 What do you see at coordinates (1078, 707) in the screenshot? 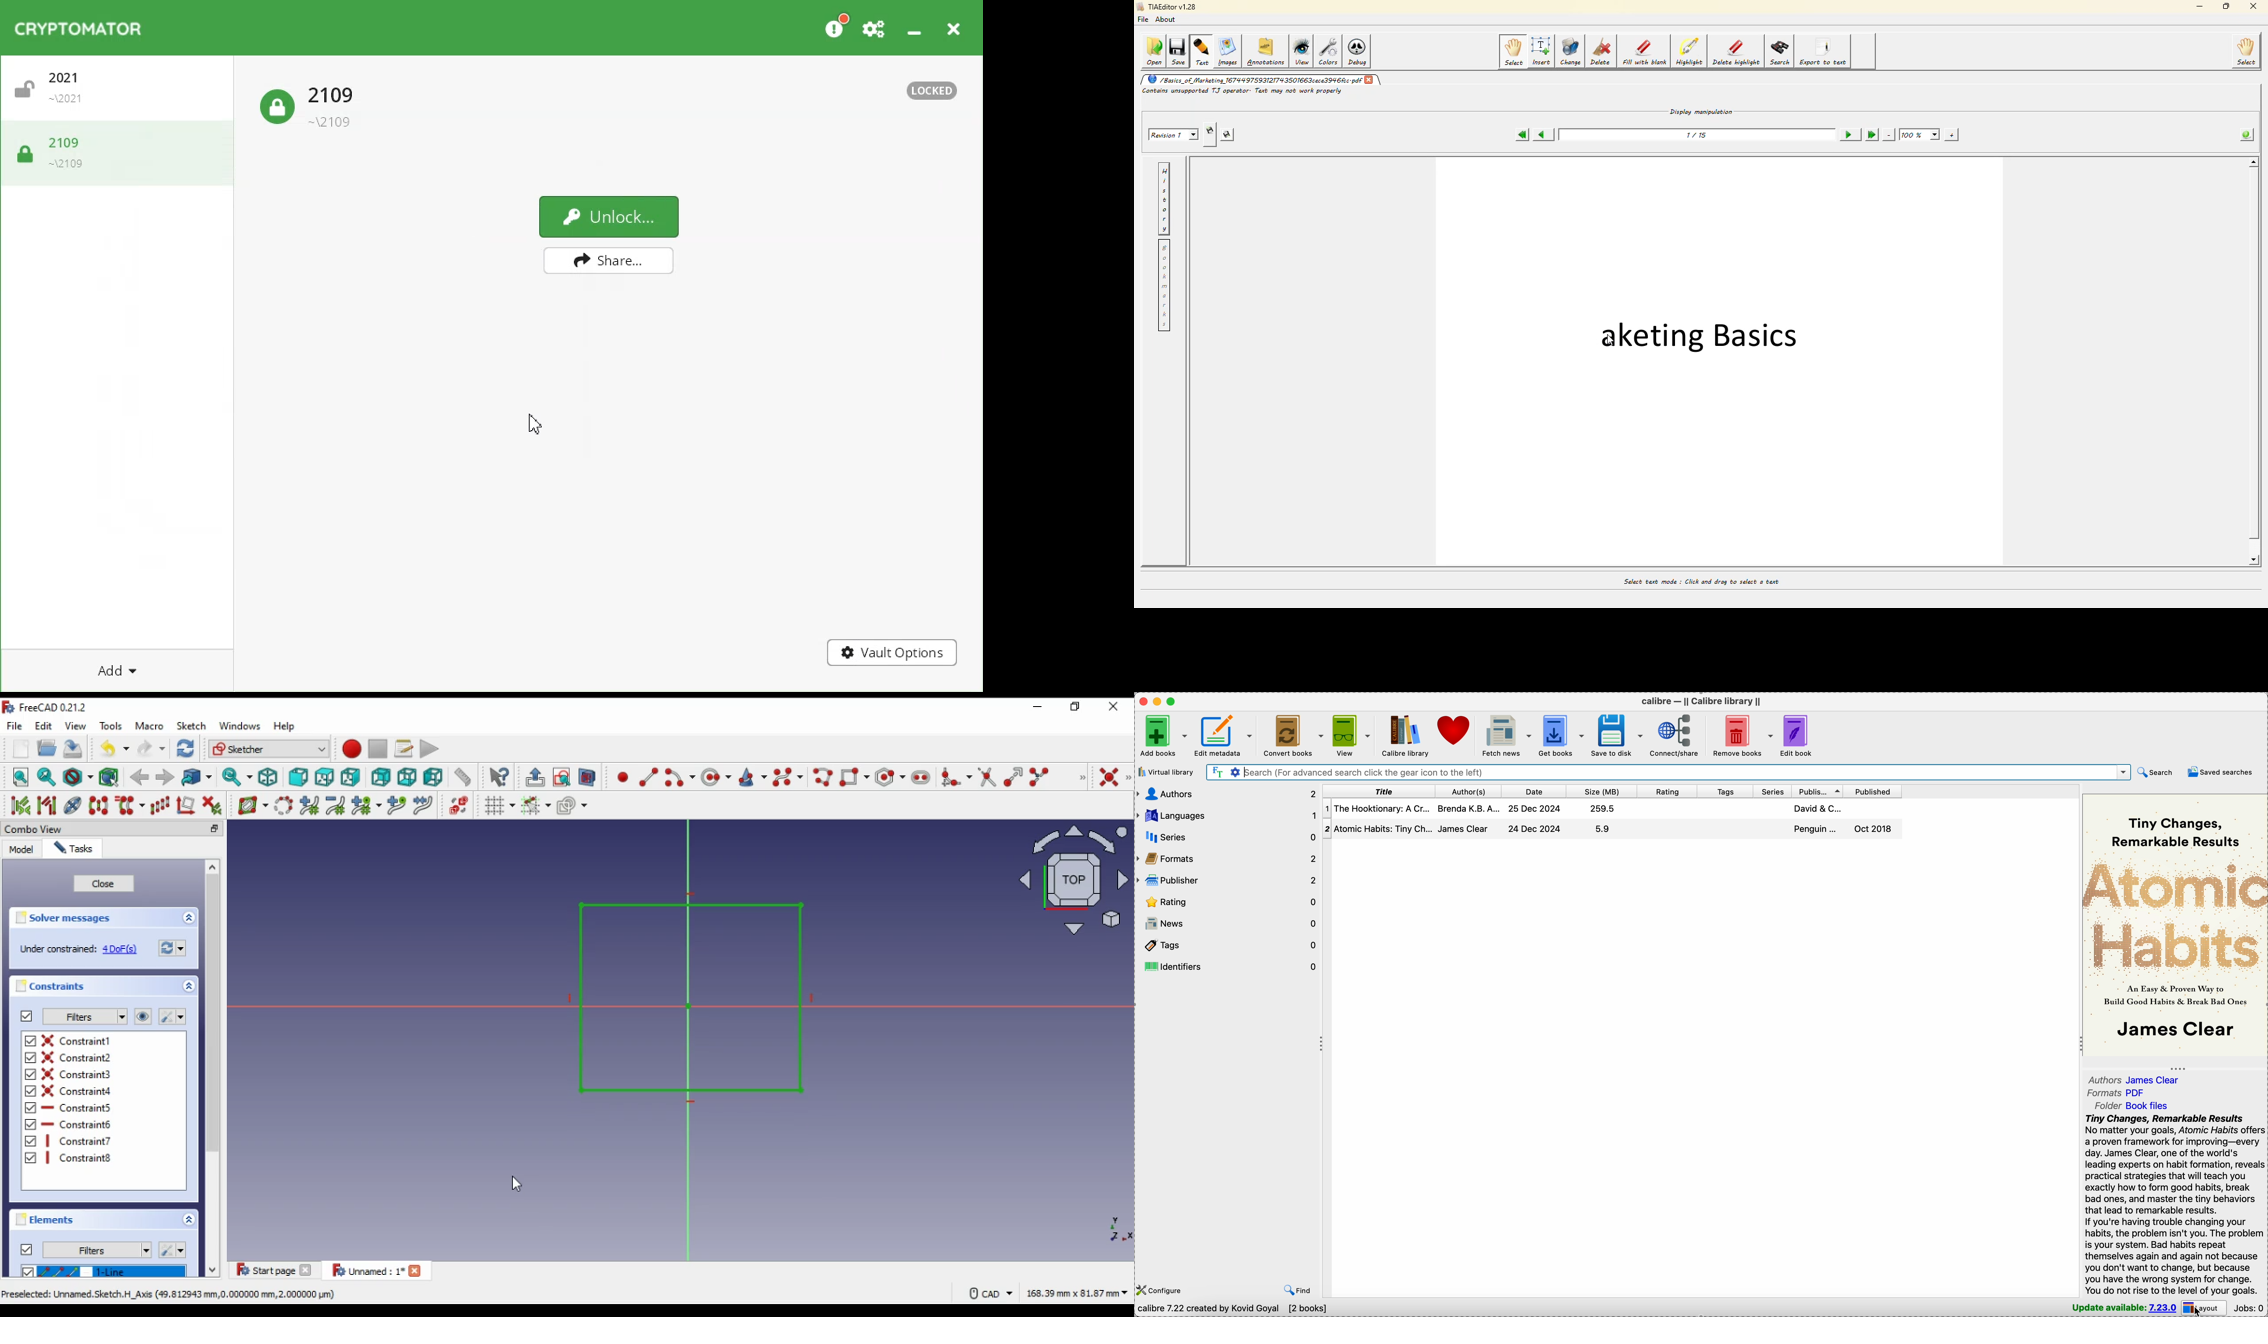
I see `restore` at bounding box center [1078, 707].